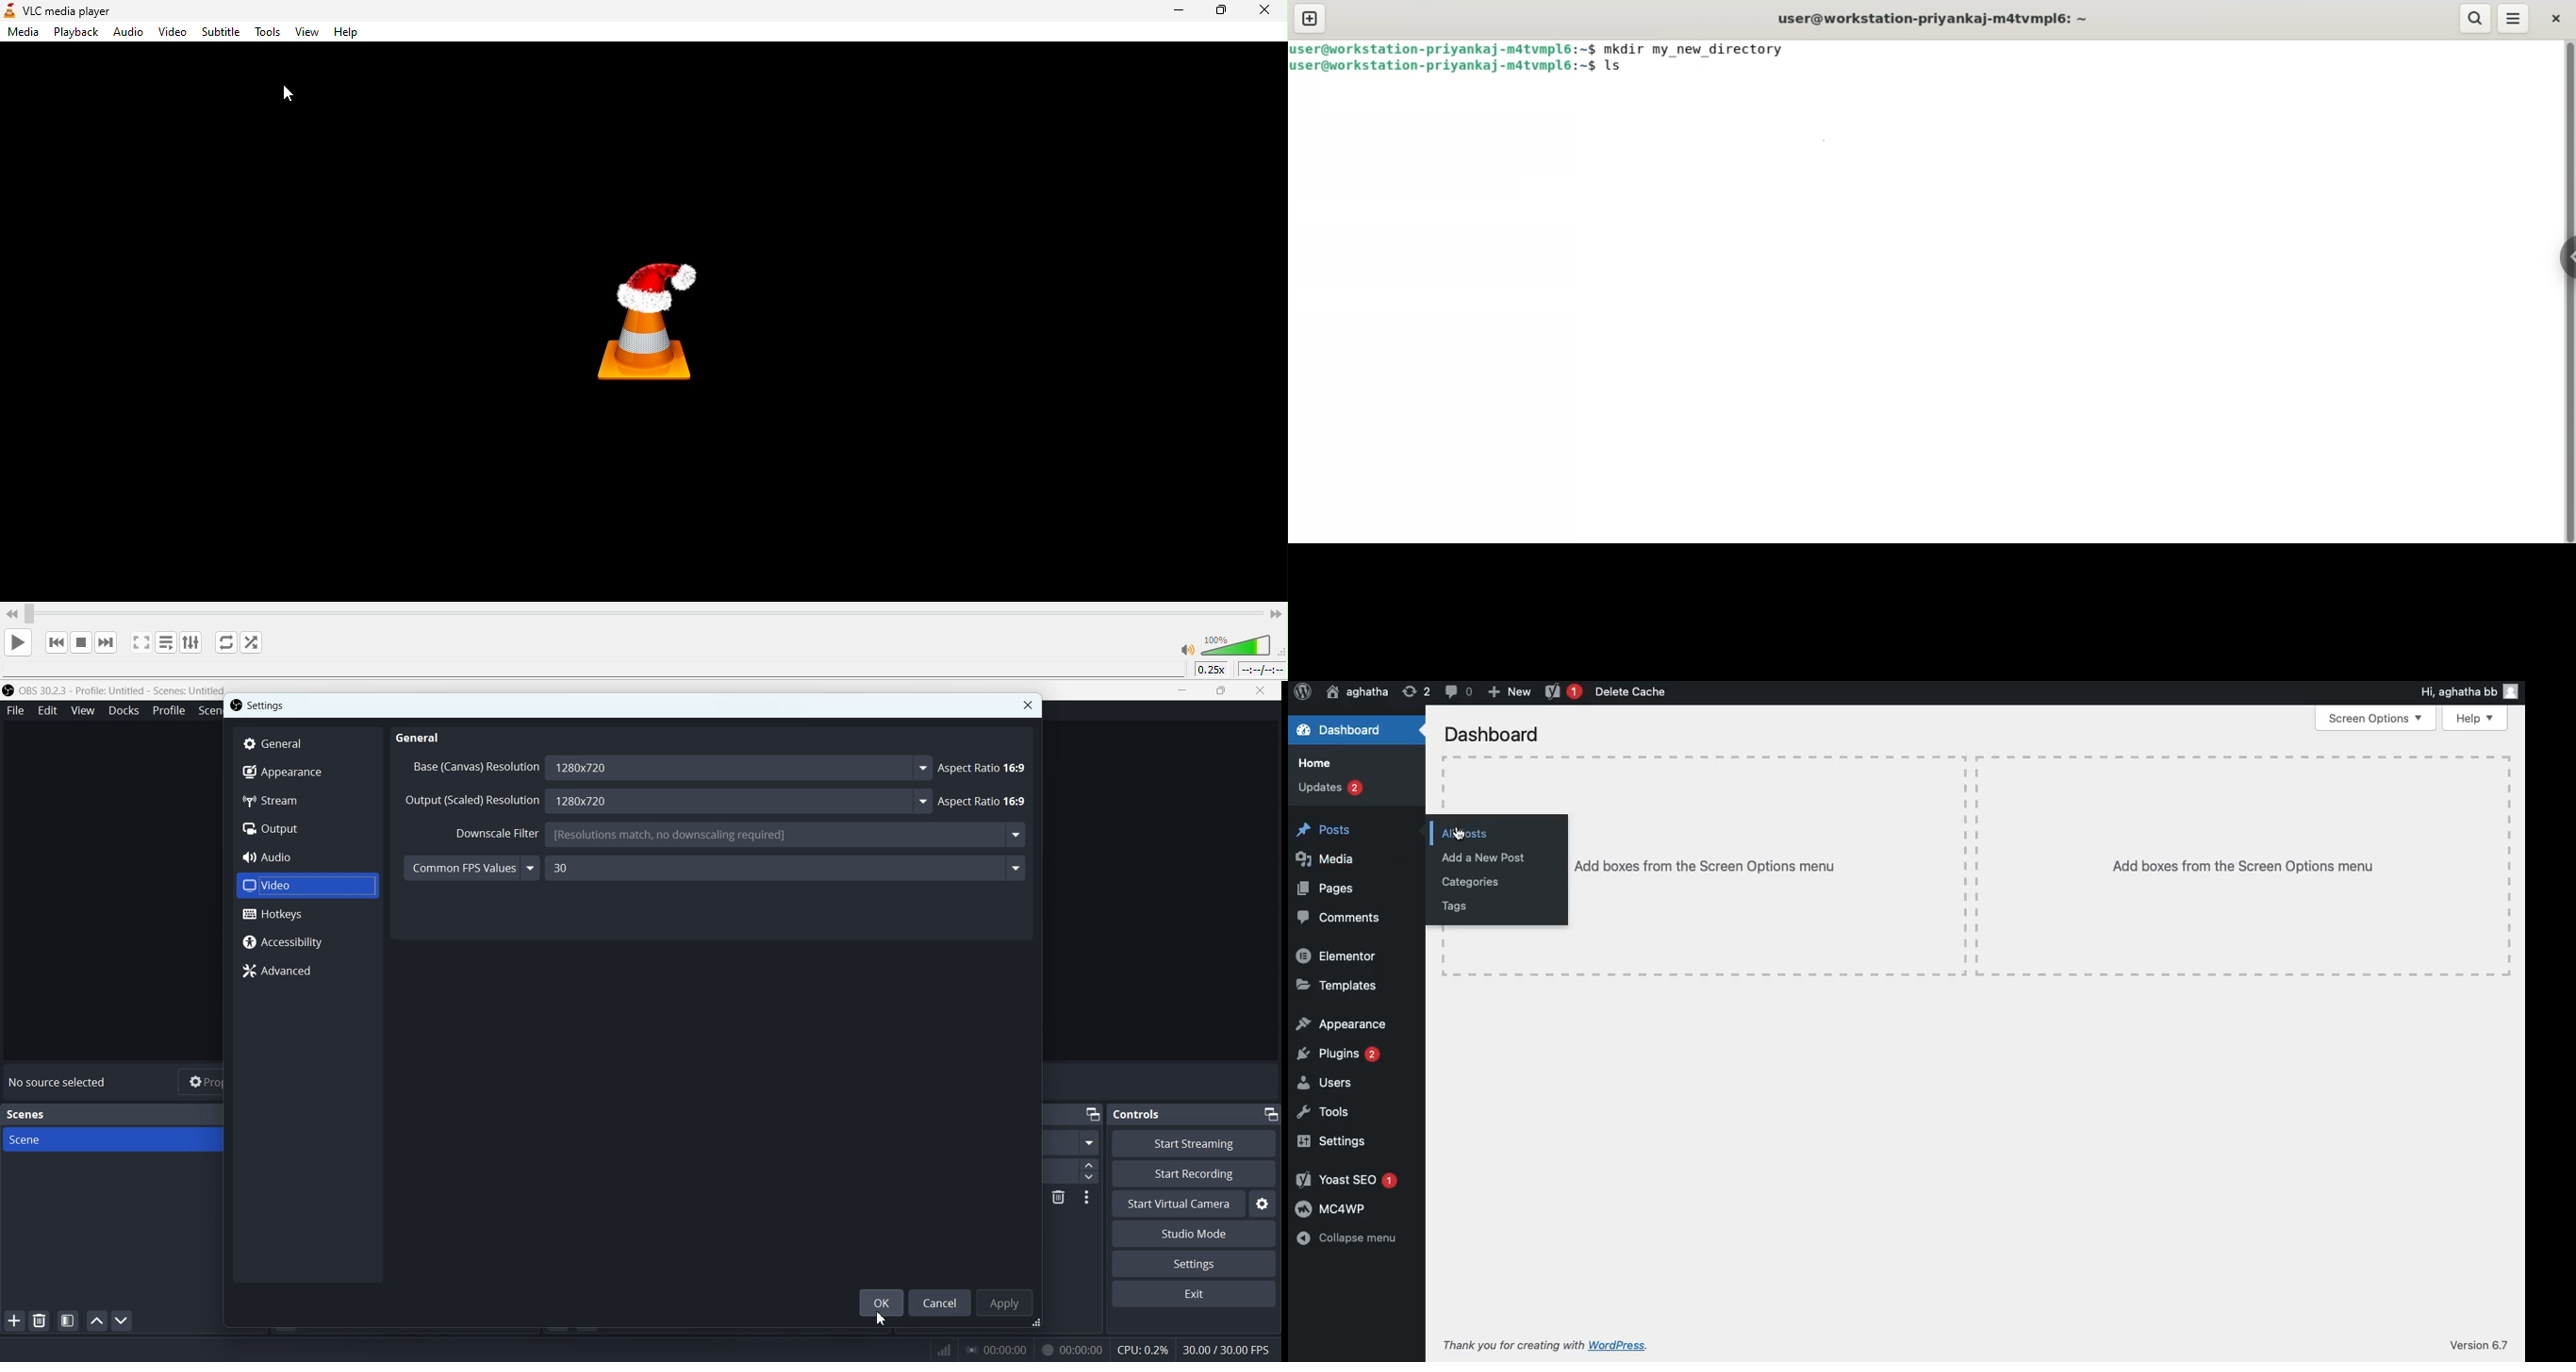 The height and width of the screenshot is (1372, 2576). What do you see at coordinates (2478, 1345) in the screenshot?
I see `Version 6.7` at bounding box center [2478, 1345].